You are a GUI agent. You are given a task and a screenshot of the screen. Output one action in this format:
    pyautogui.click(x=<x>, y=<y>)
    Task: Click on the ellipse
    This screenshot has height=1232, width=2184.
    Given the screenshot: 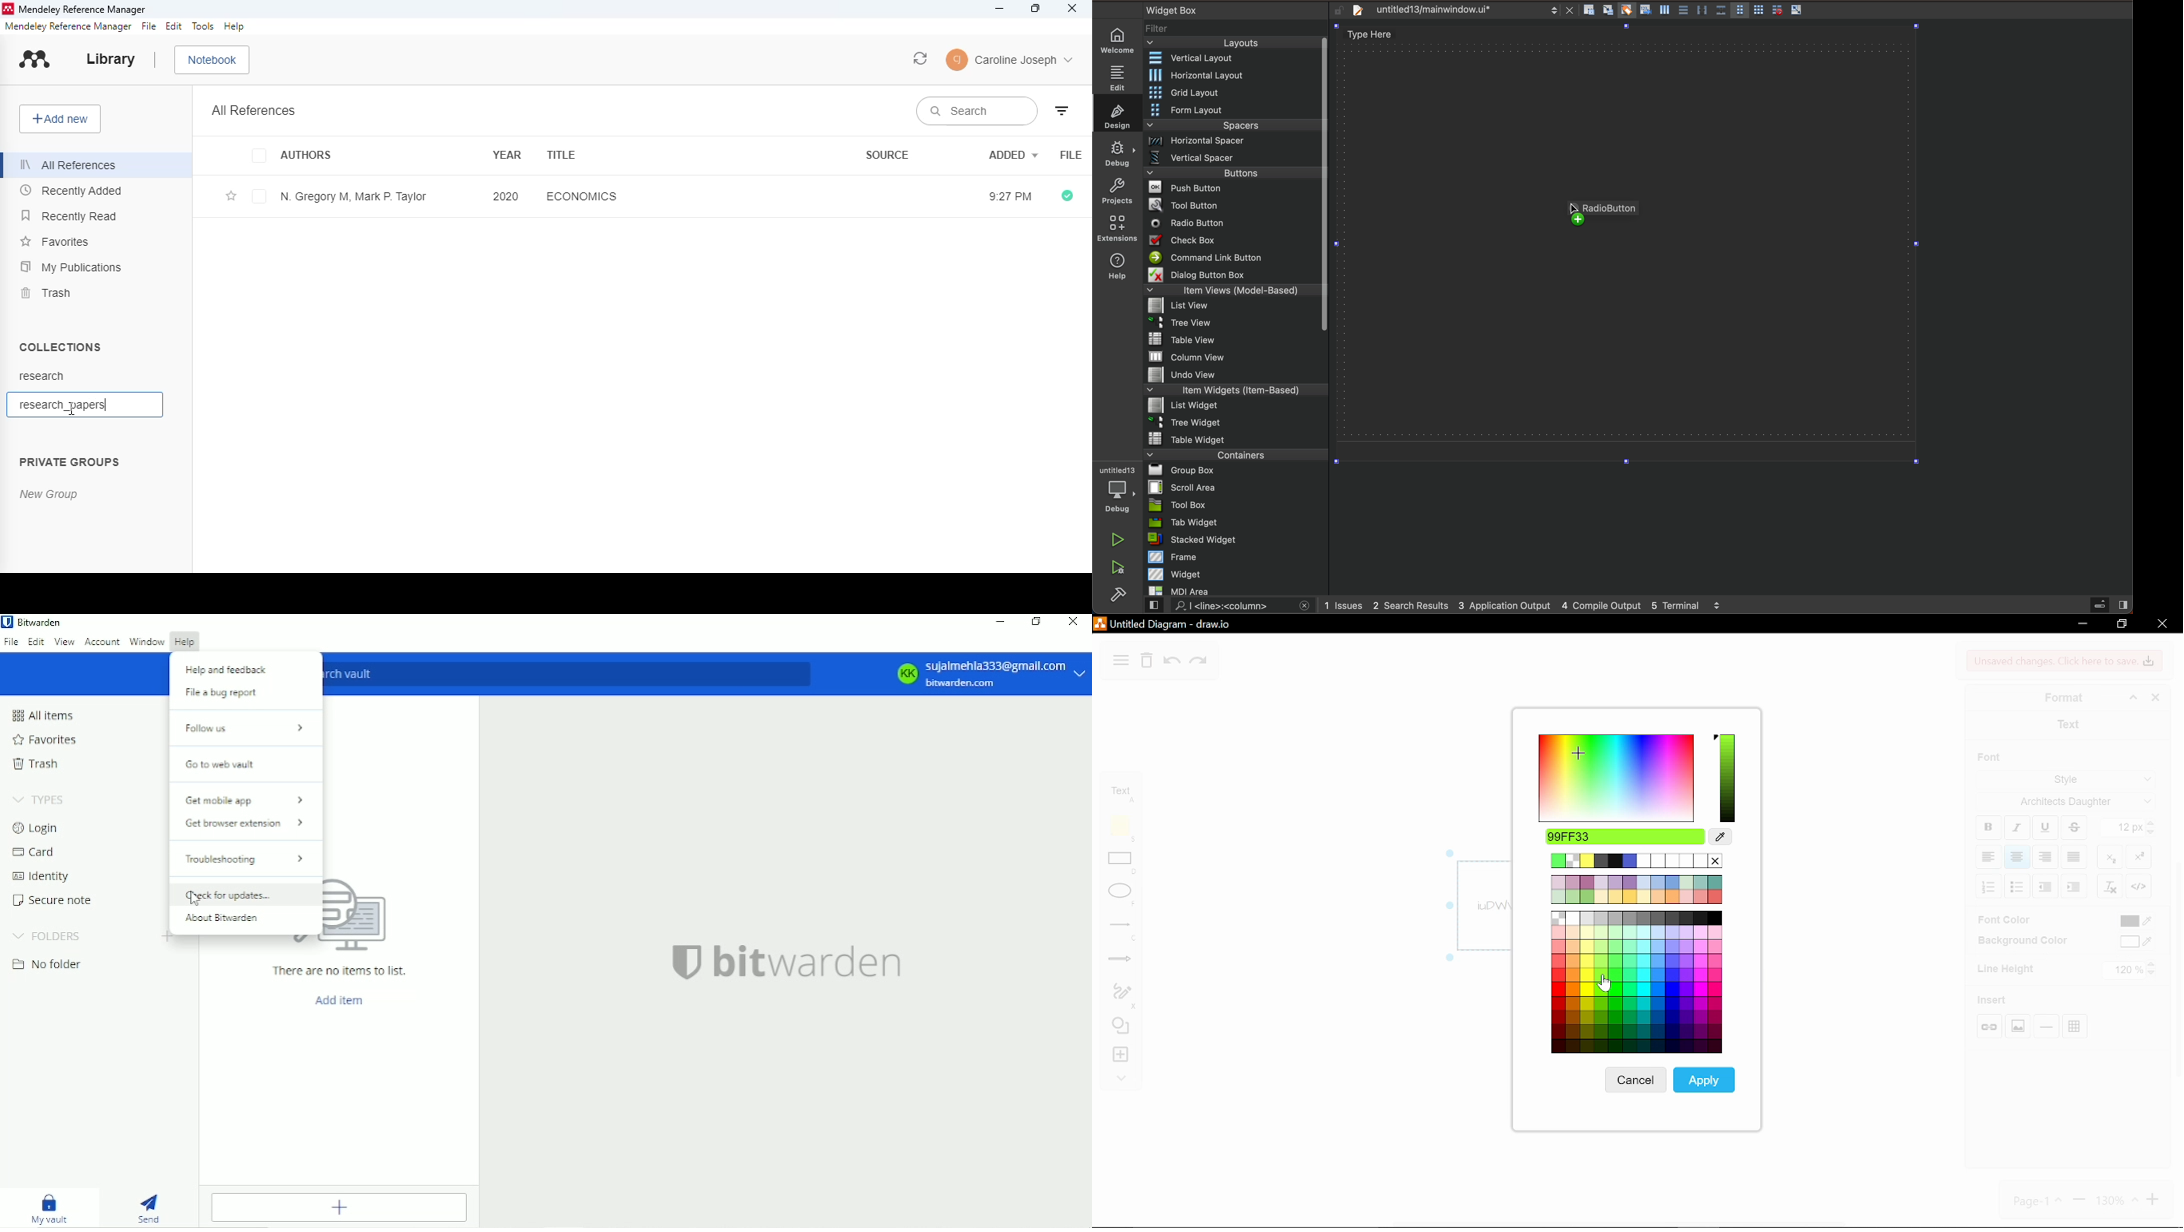 What is the action you would take?
    pyautogui.click(x=1117, y=893)
    